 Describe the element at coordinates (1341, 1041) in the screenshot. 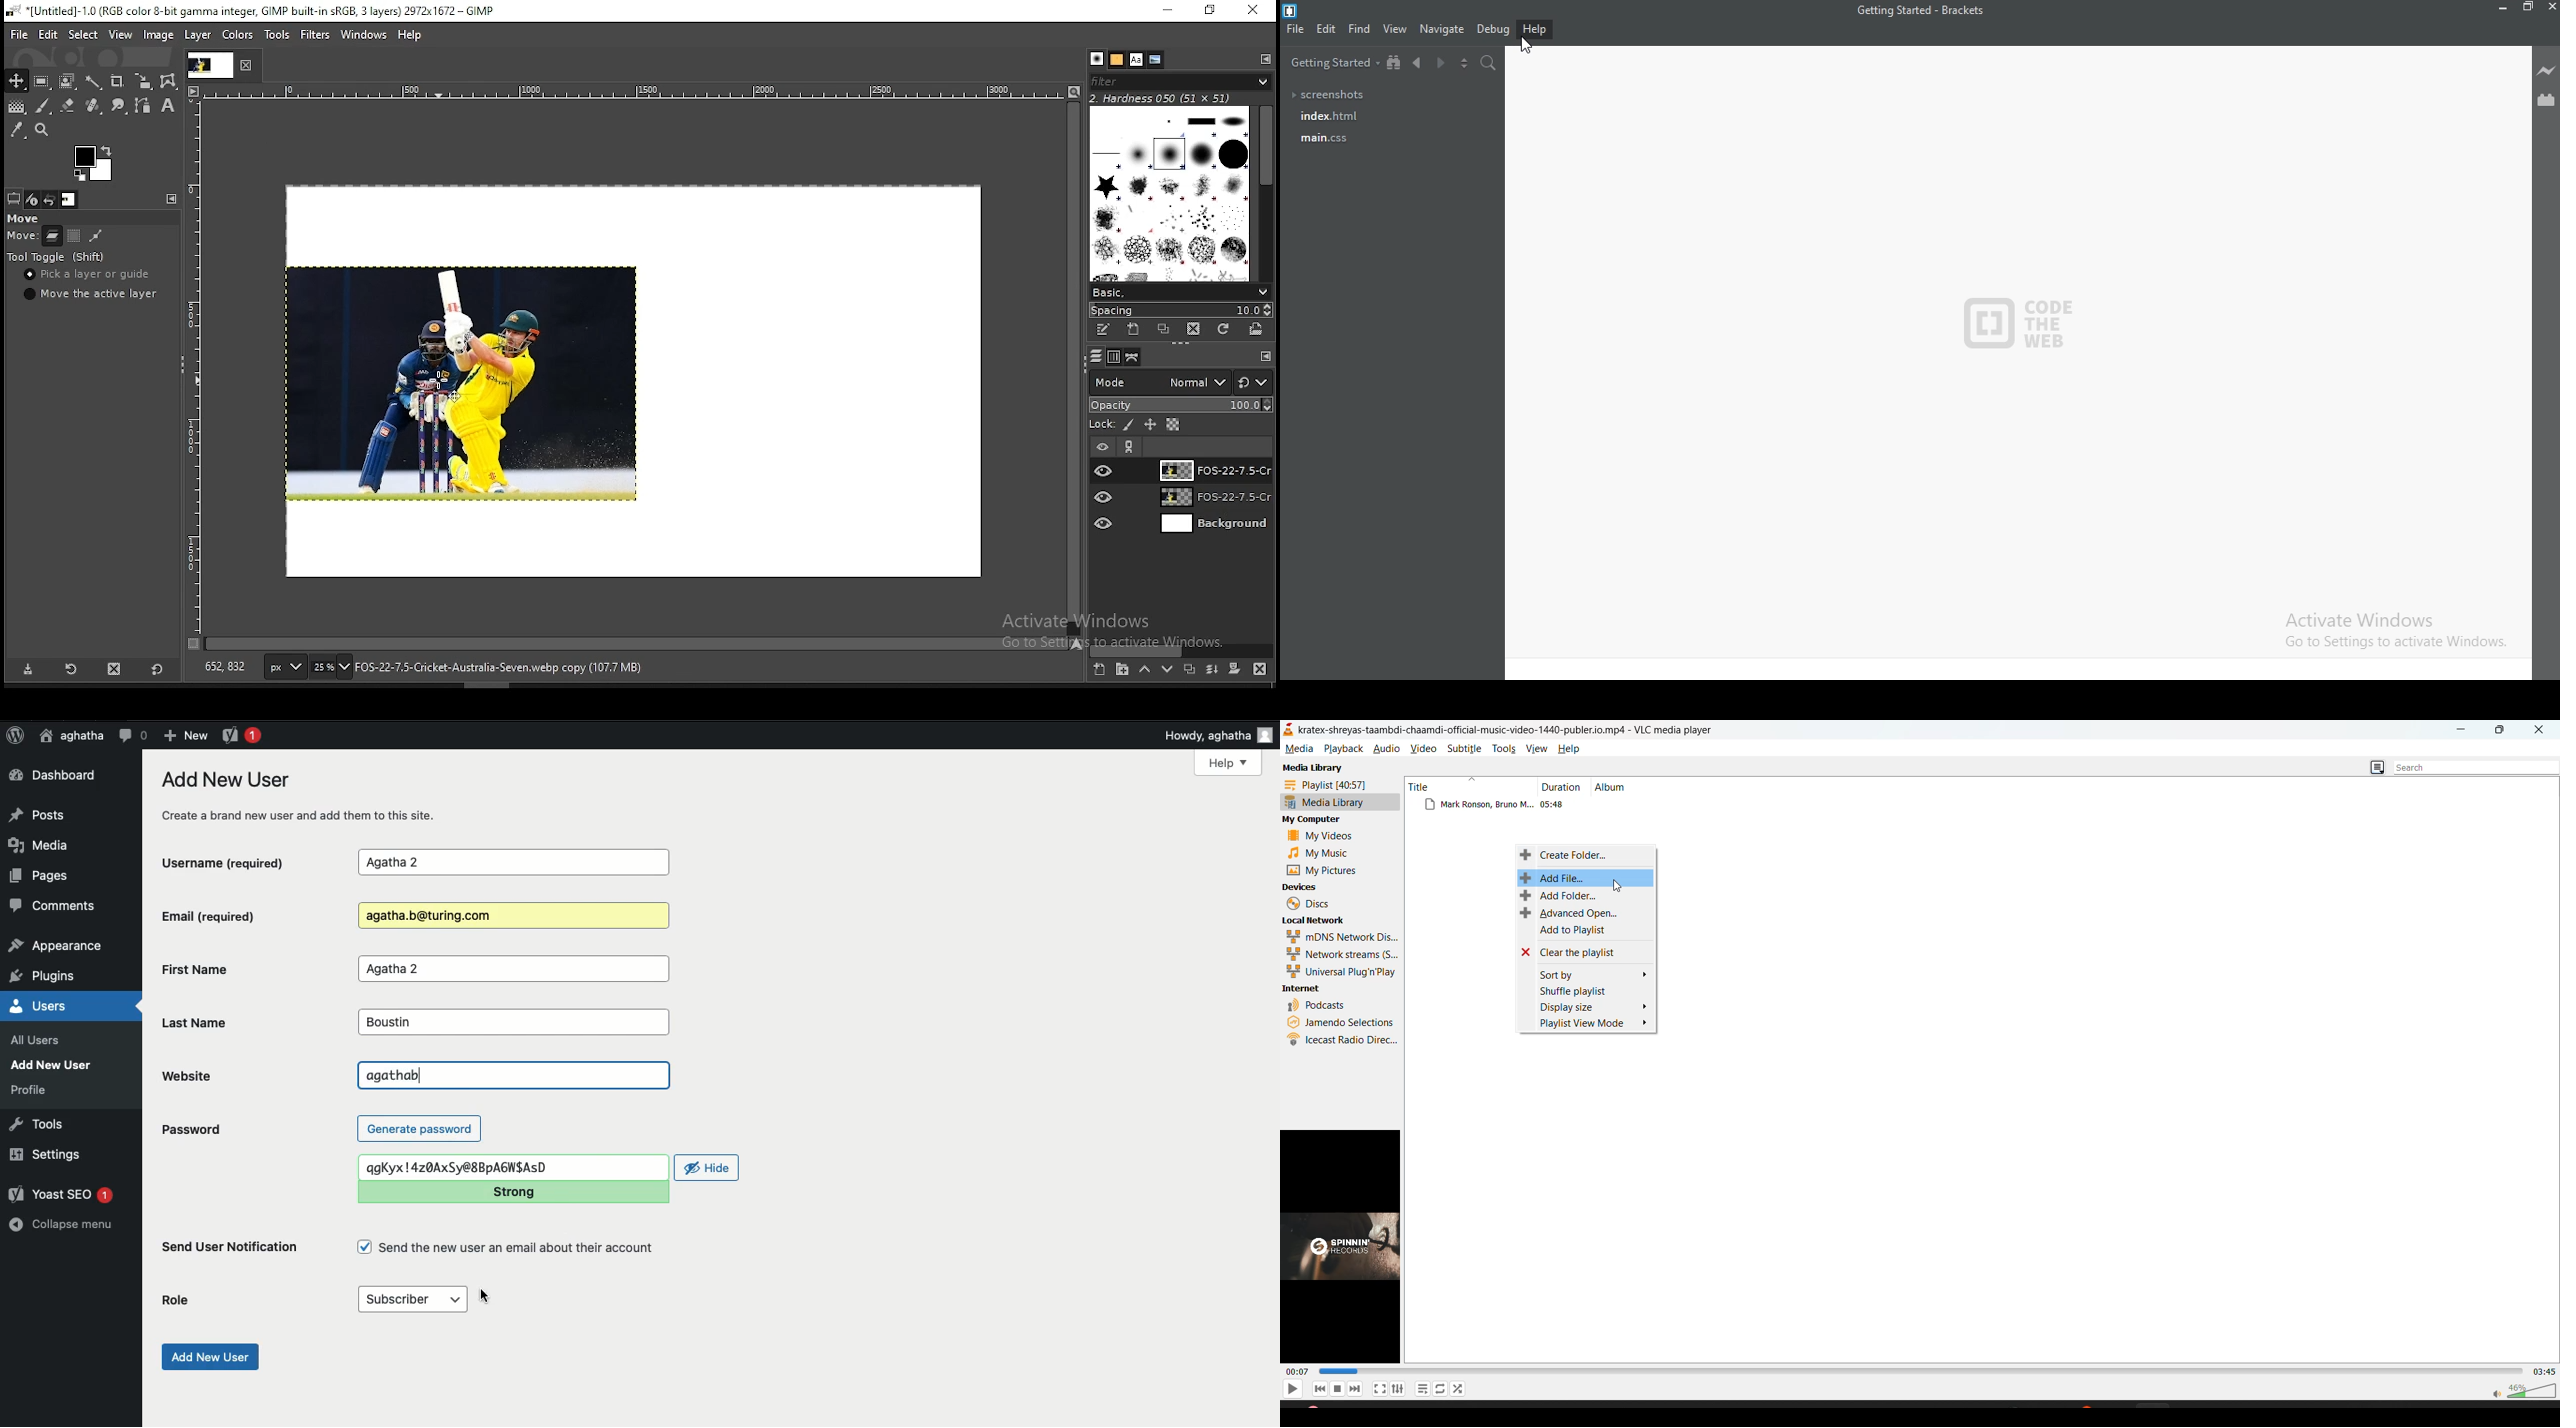

I see `icecast` at that location.